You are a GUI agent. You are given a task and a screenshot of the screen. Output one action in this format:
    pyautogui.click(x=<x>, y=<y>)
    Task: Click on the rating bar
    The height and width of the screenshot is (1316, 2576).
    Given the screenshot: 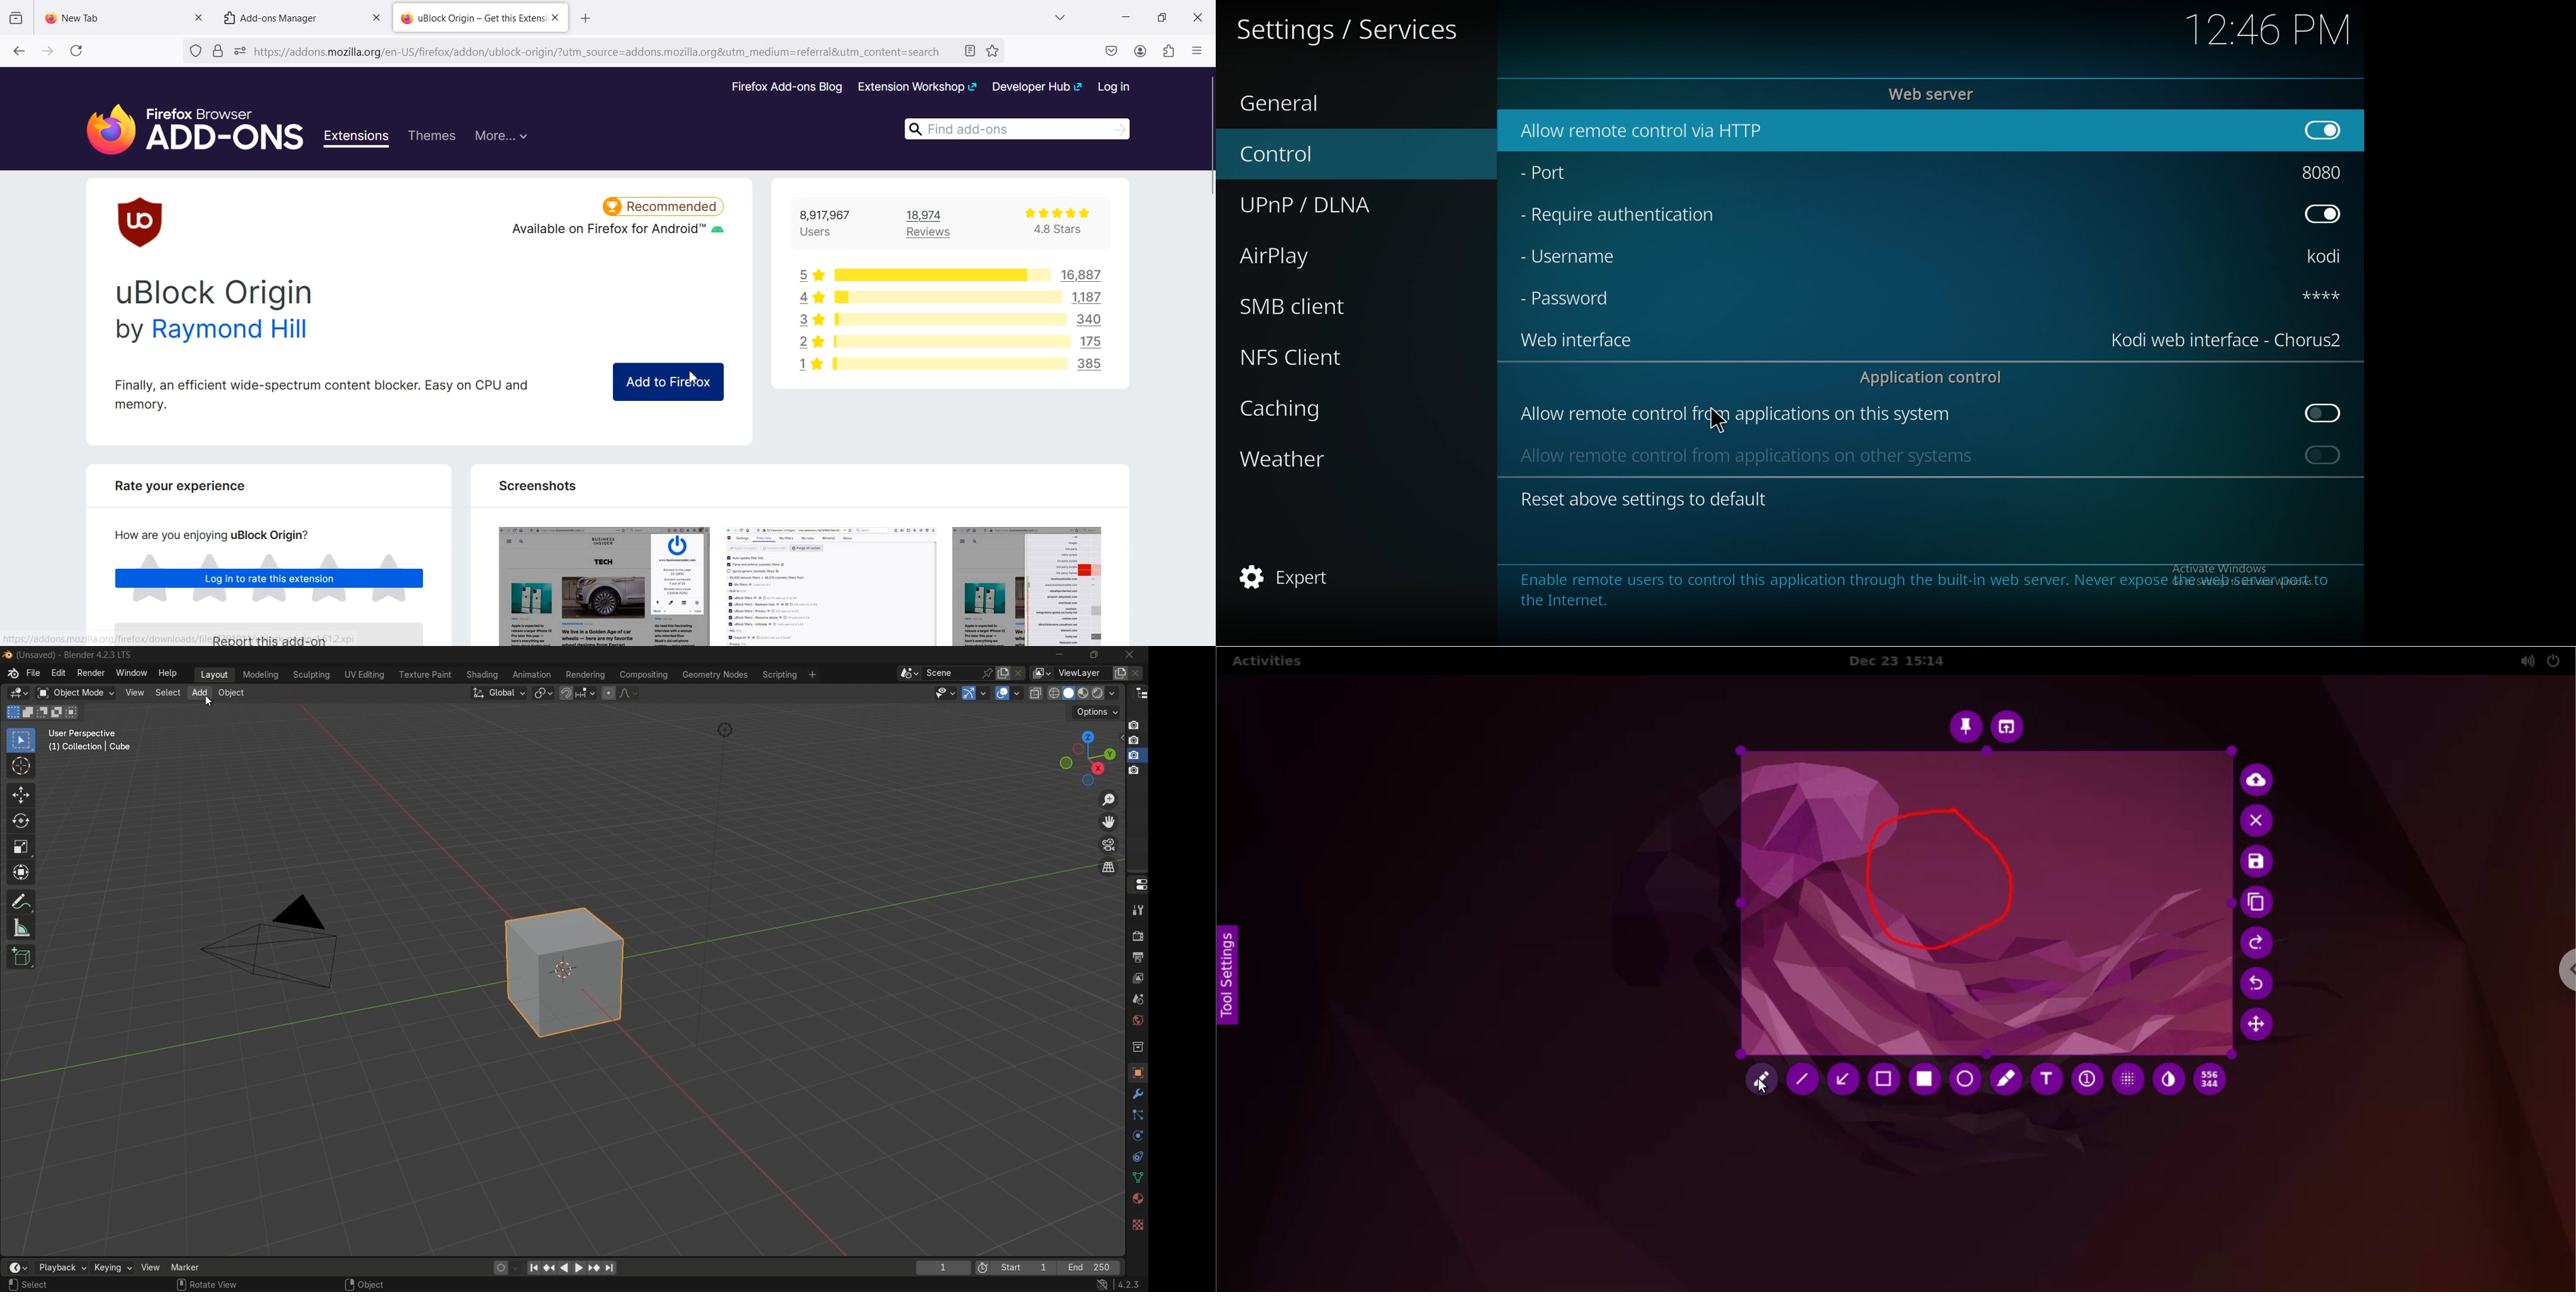 What is the action you would take?
    pyautogui.click(x=949, y=343)
    